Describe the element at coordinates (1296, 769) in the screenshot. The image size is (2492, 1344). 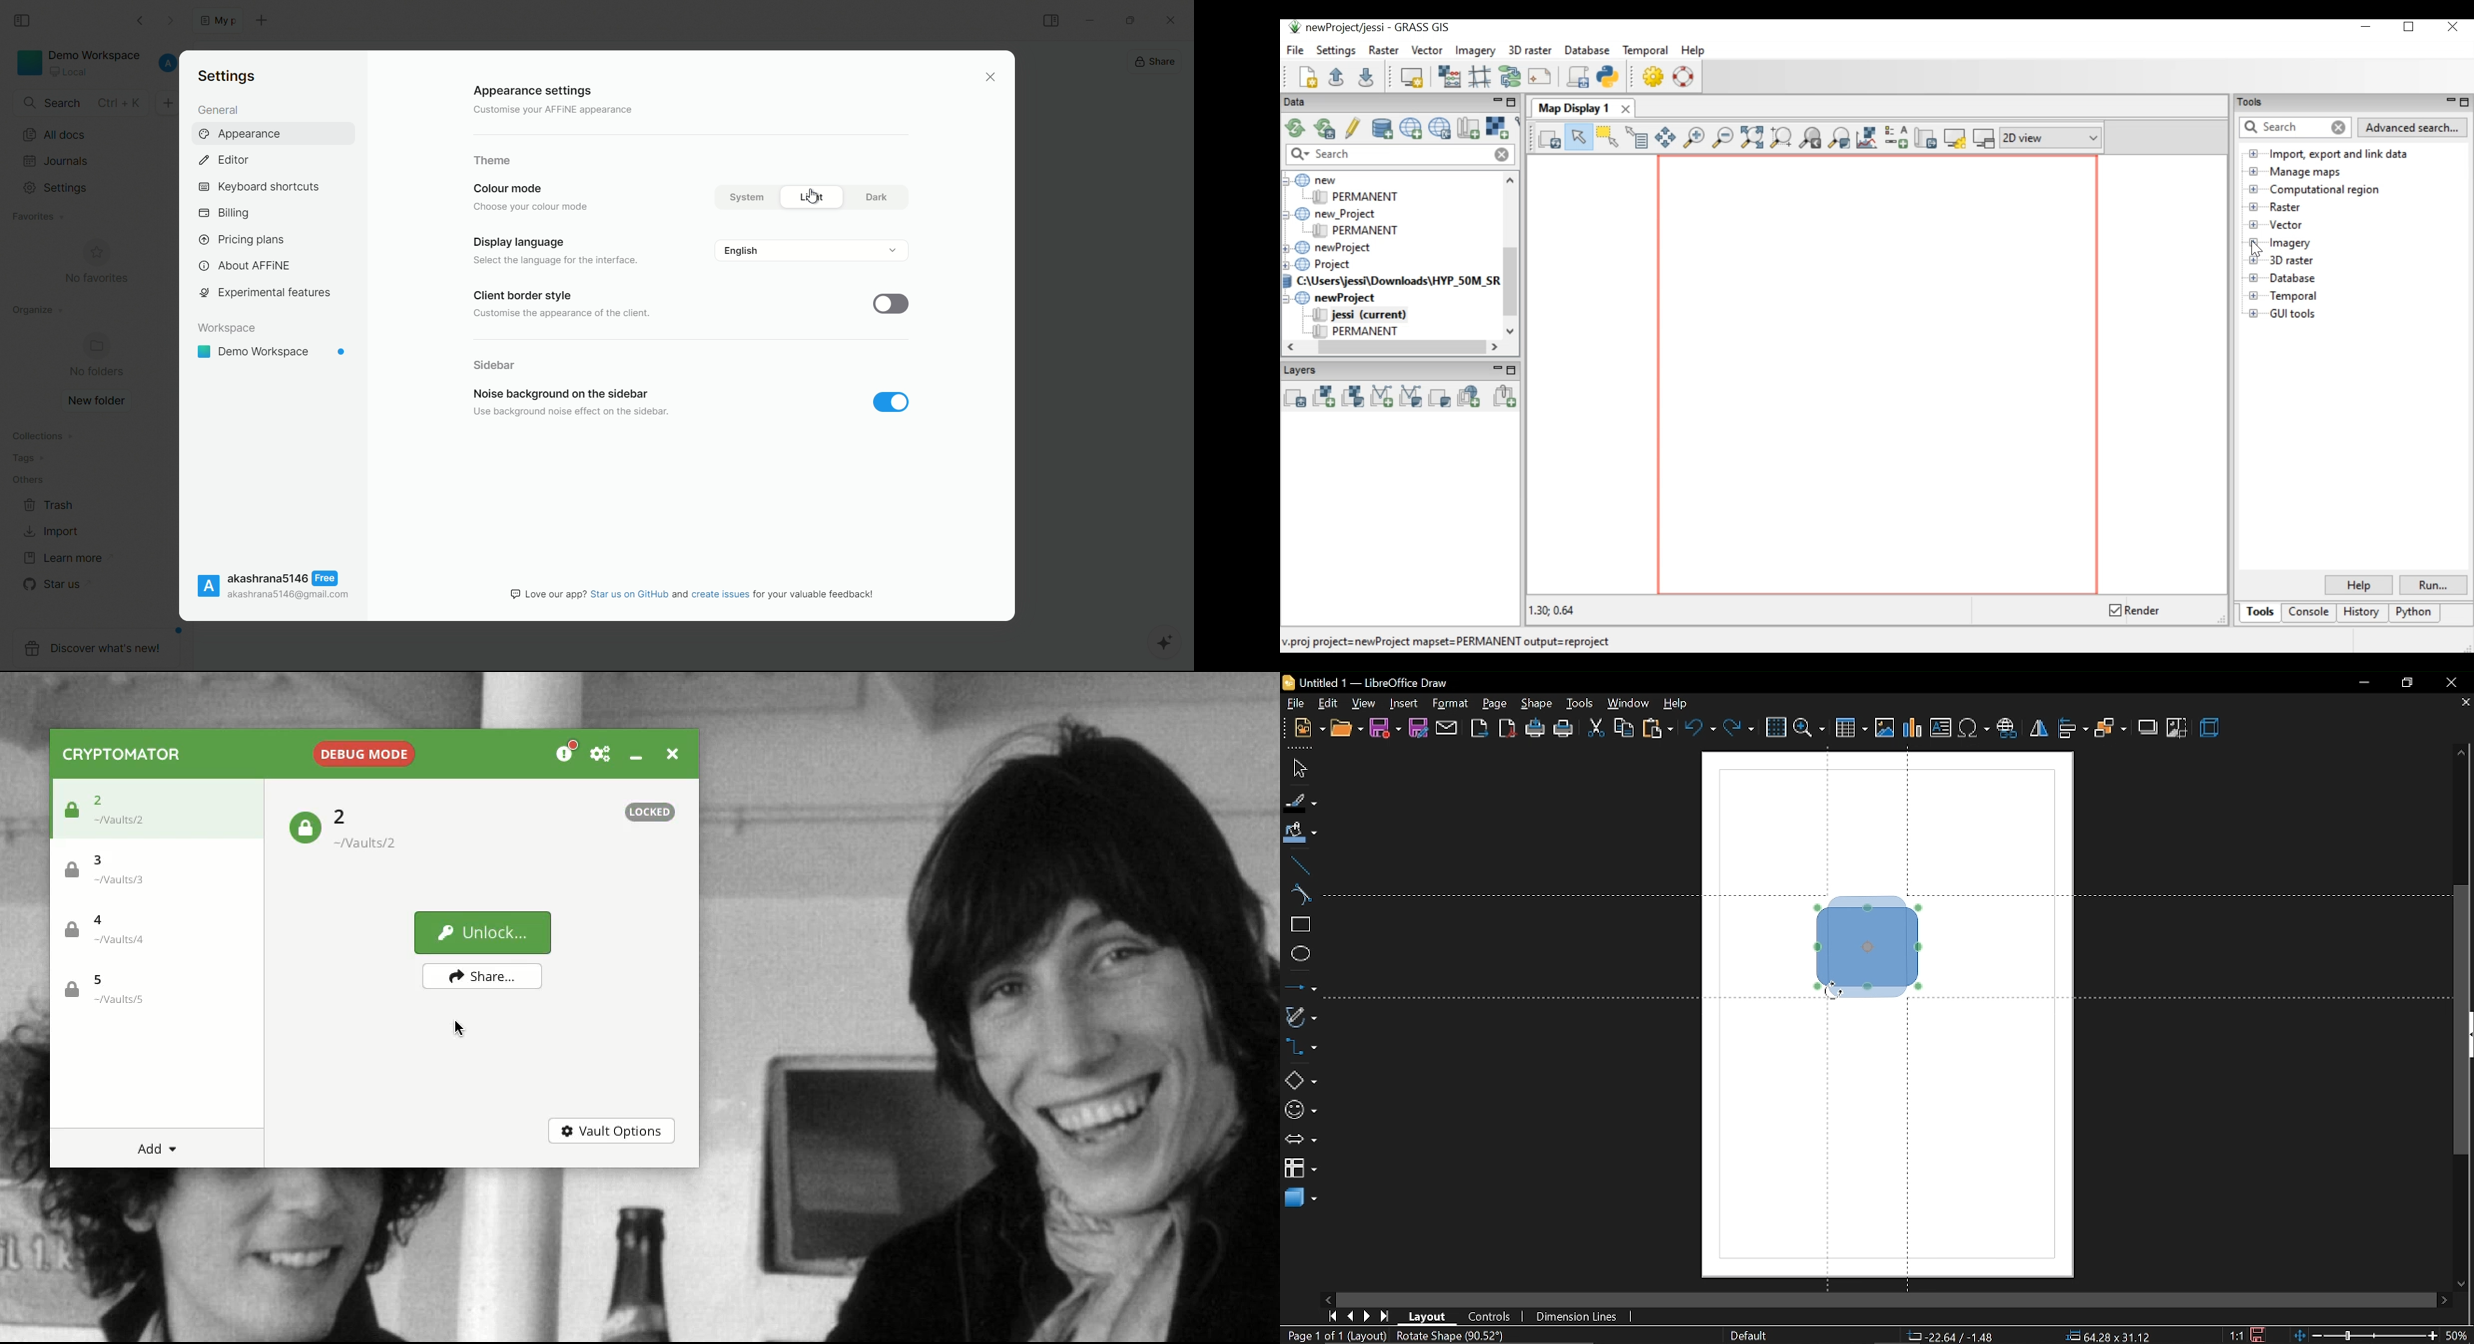
I see `select` at that location.